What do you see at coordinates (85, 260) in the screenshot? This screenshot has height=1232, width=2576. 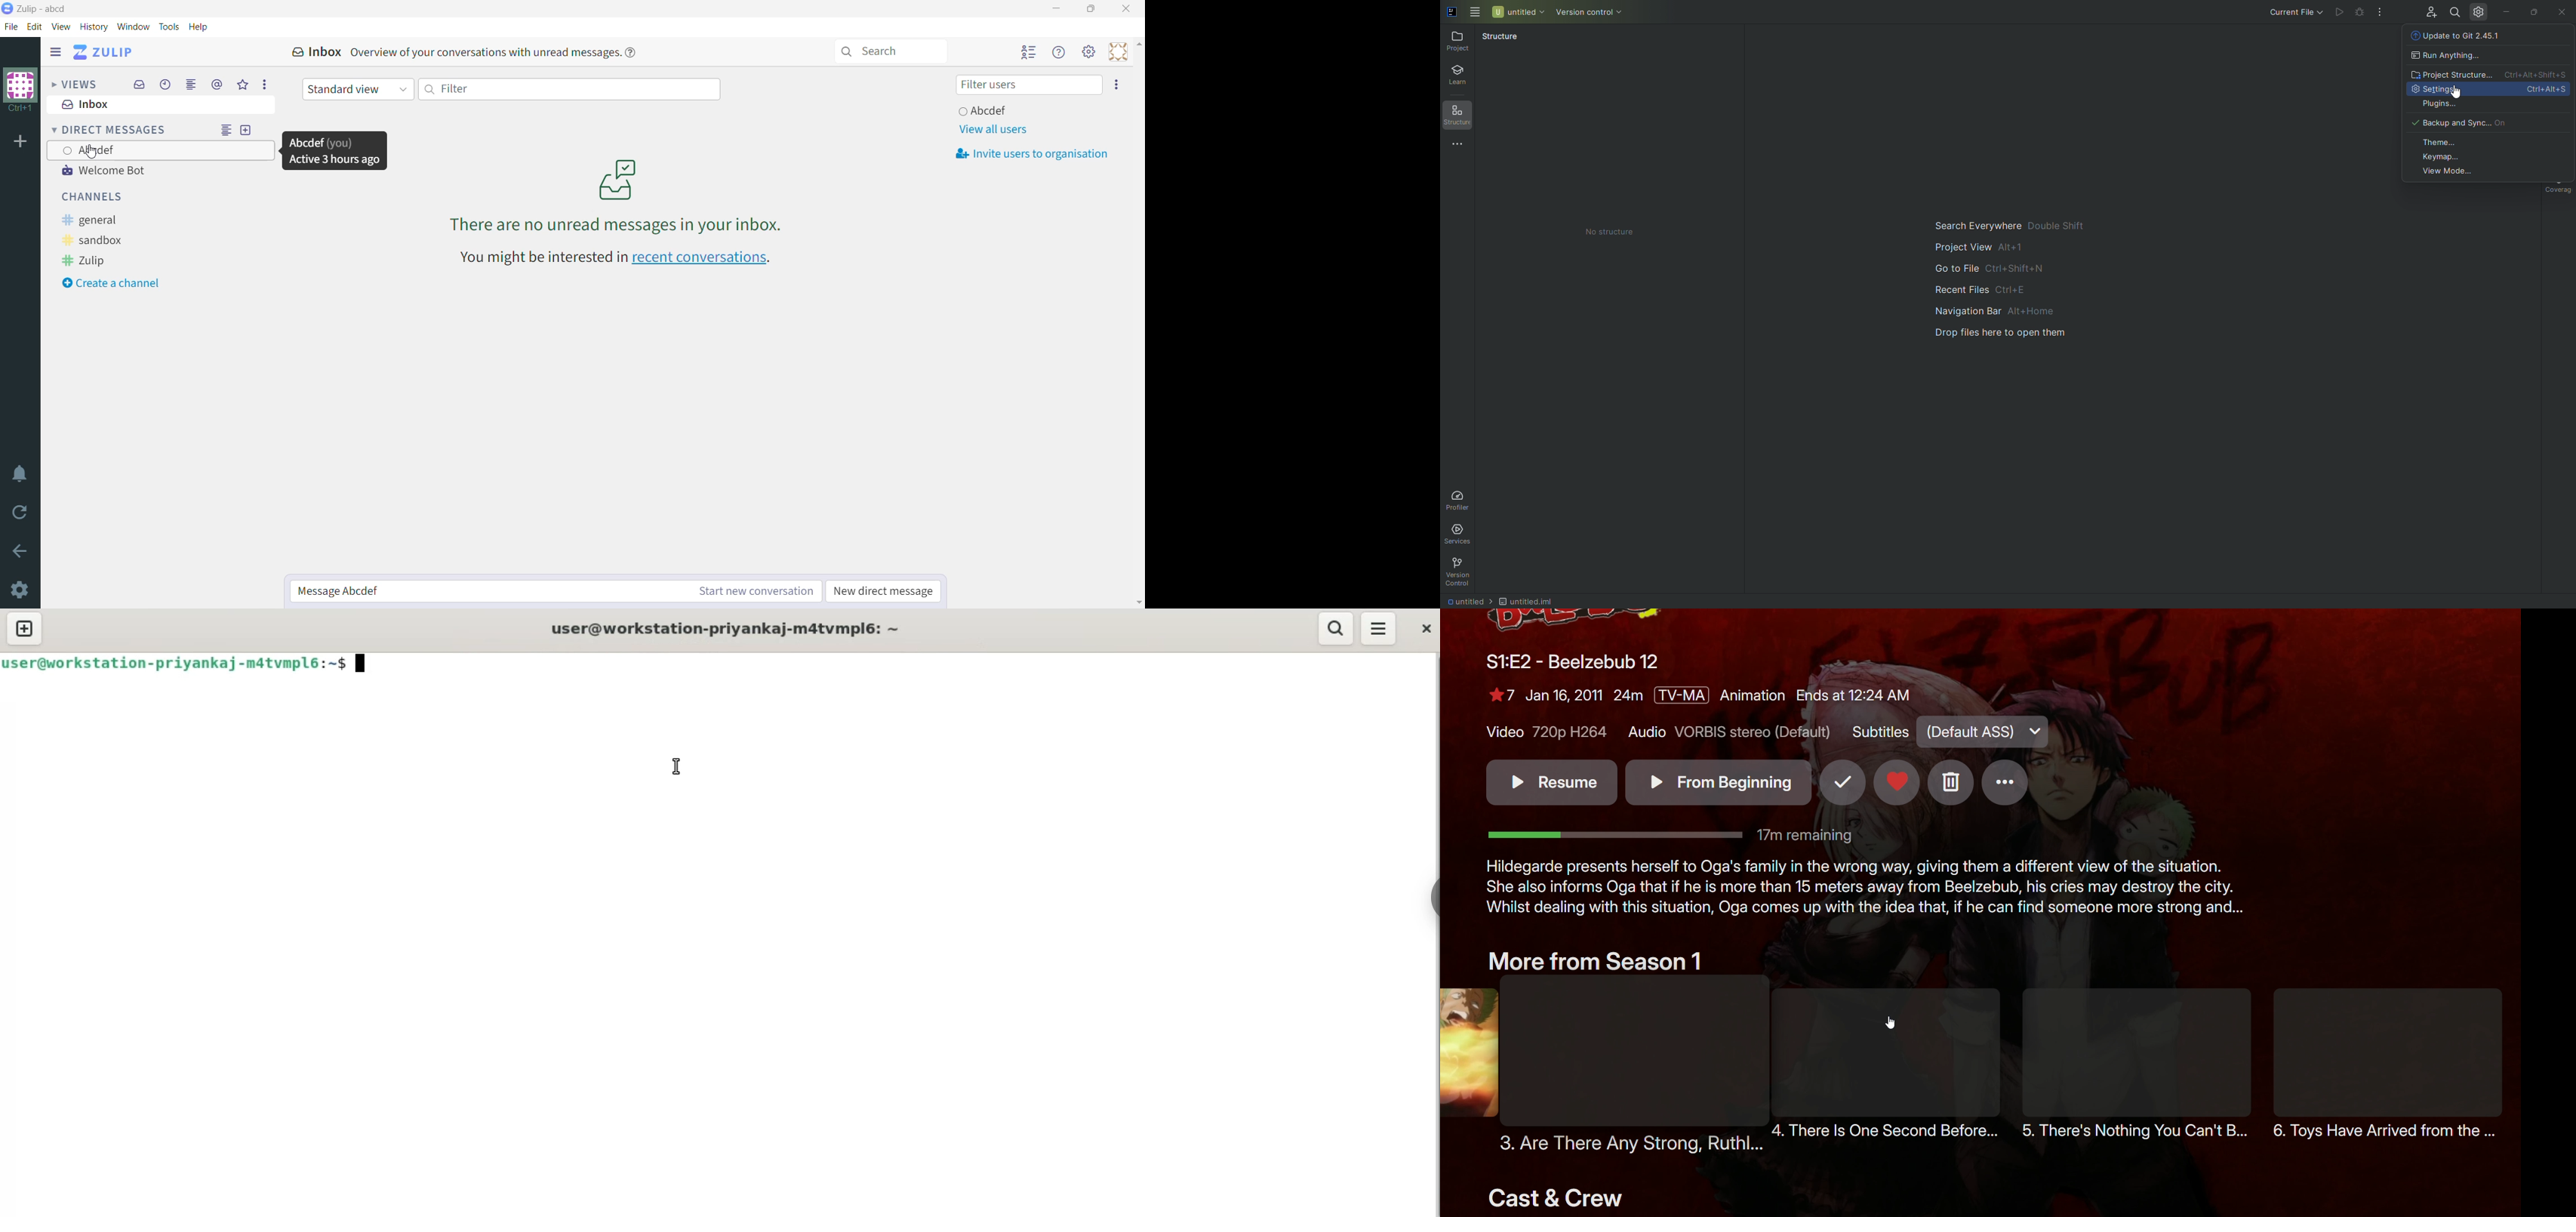 I see `Zulip` at bounding box center [85, 260].